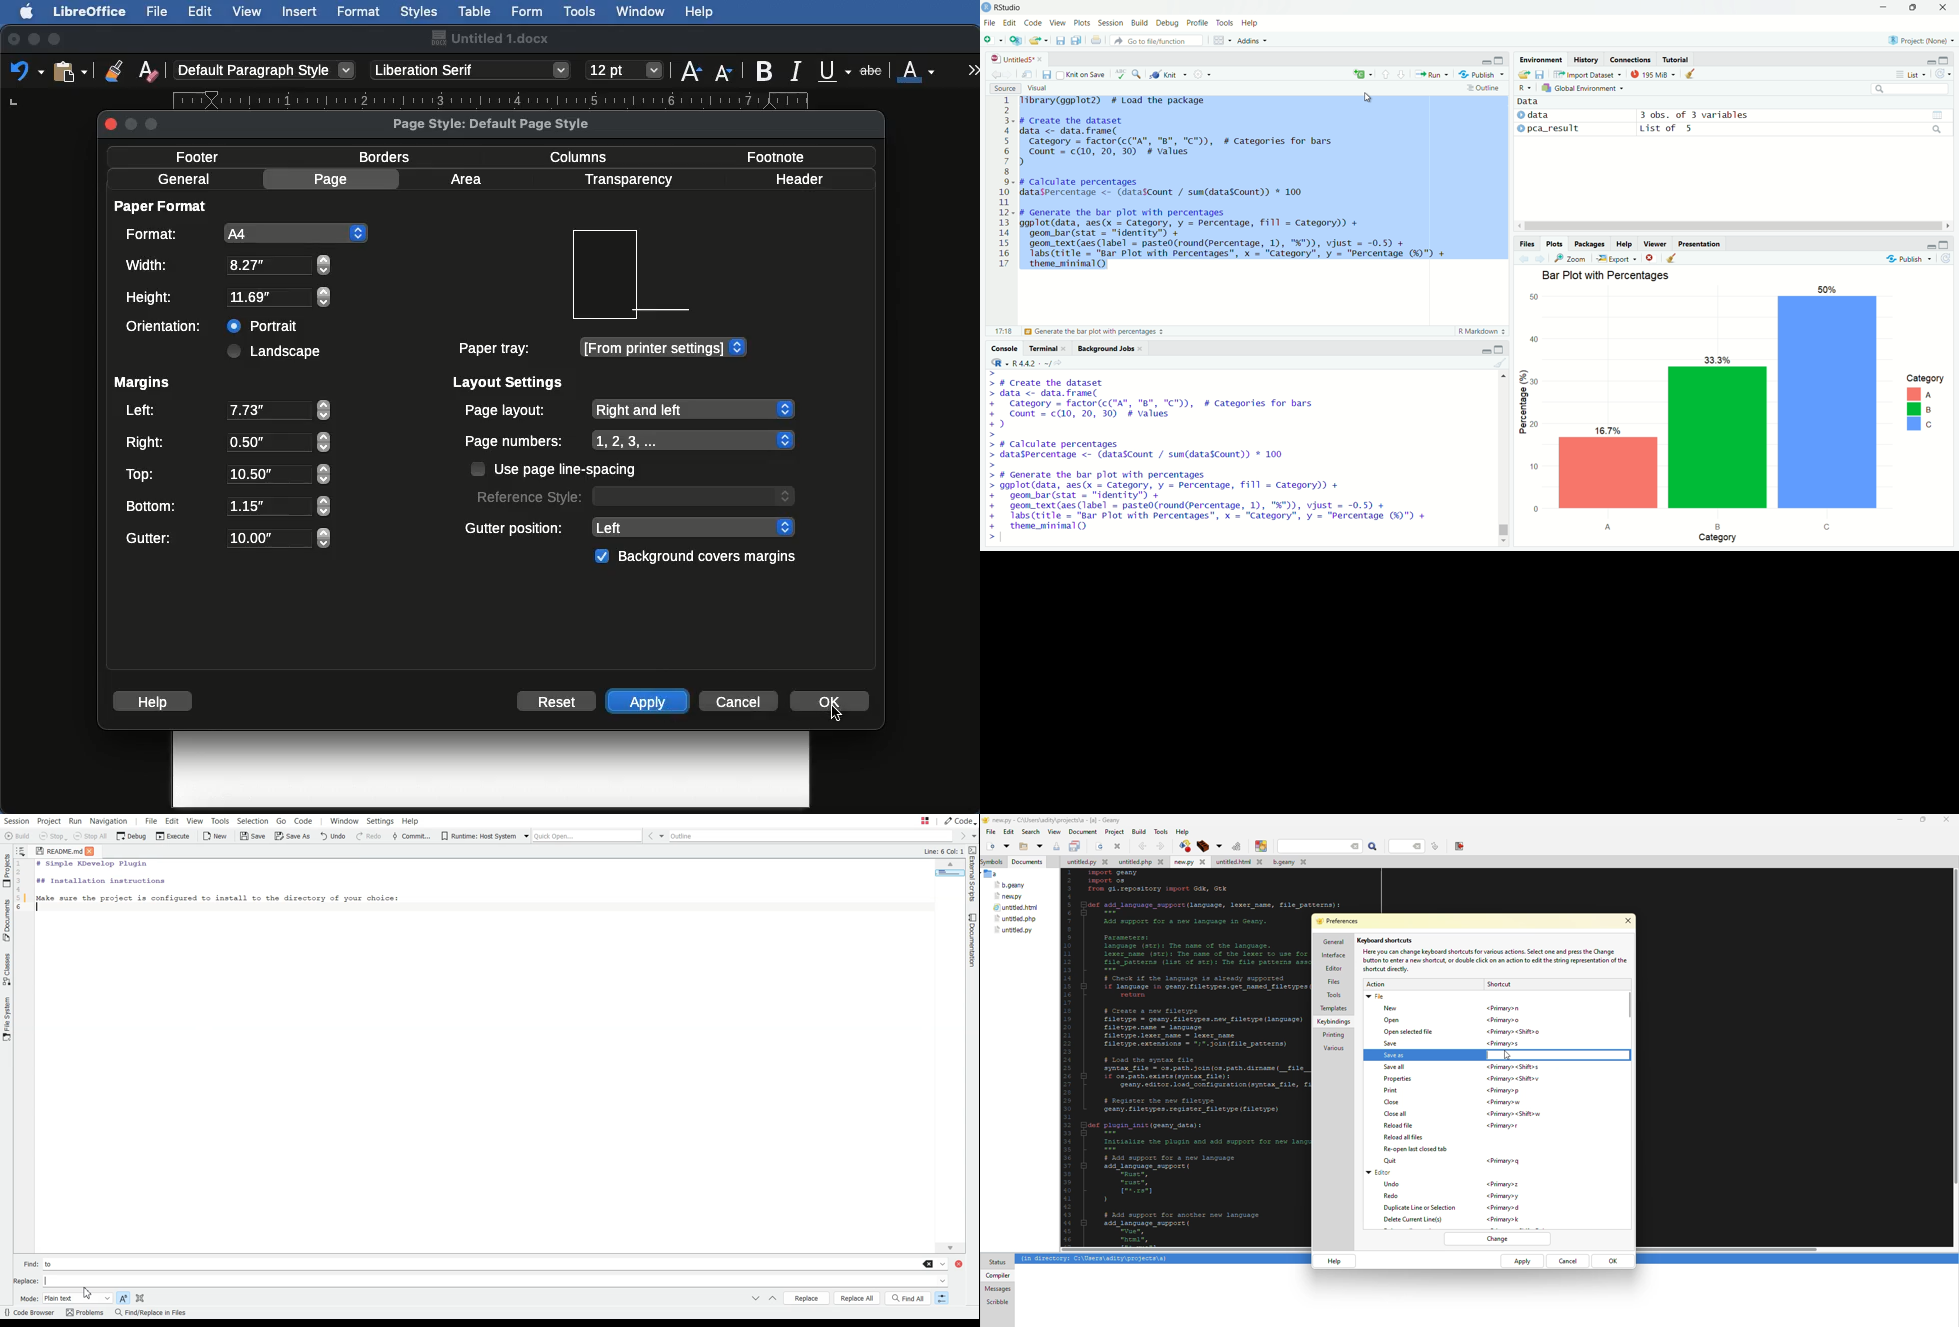 The image size is (1960, 1344). I want to click on Files, so click(1527, 244).